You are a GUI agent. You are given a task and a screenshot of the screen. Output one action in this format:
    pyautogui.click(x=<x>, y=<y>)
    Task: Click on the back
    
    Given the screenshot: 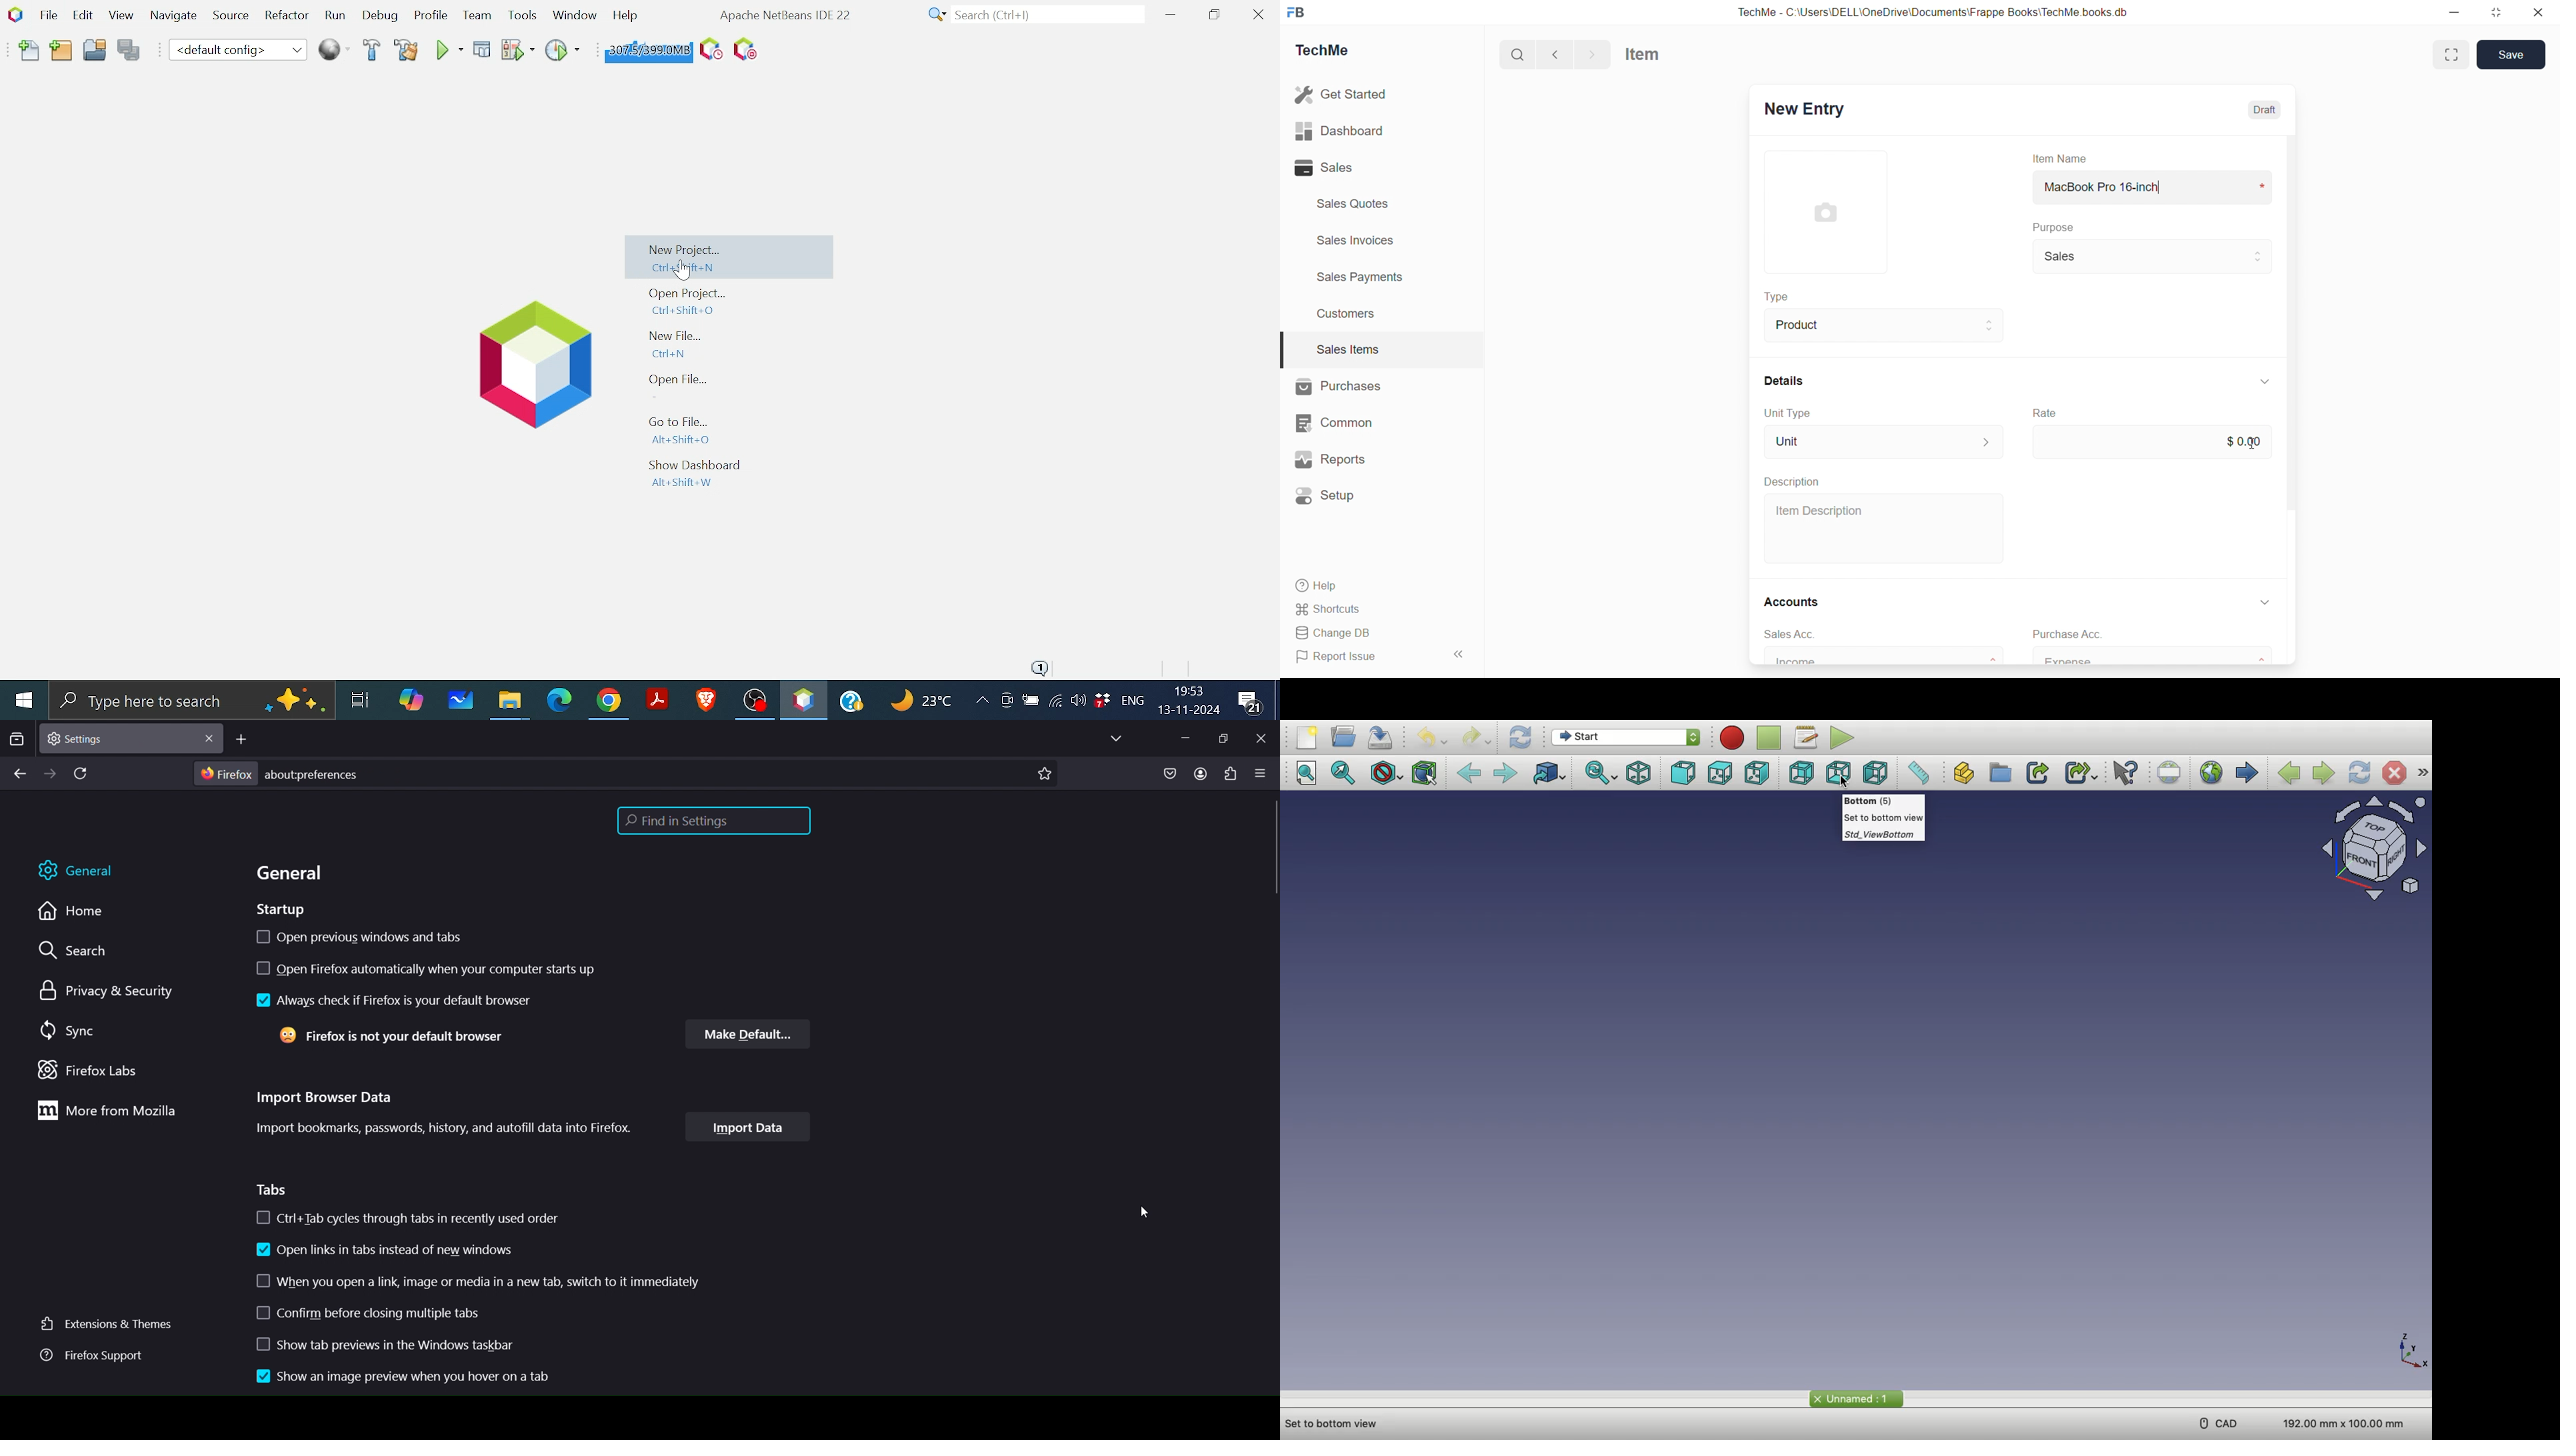 What is the action you would take?
    pyautogui.click(x=1556, y=54)
    